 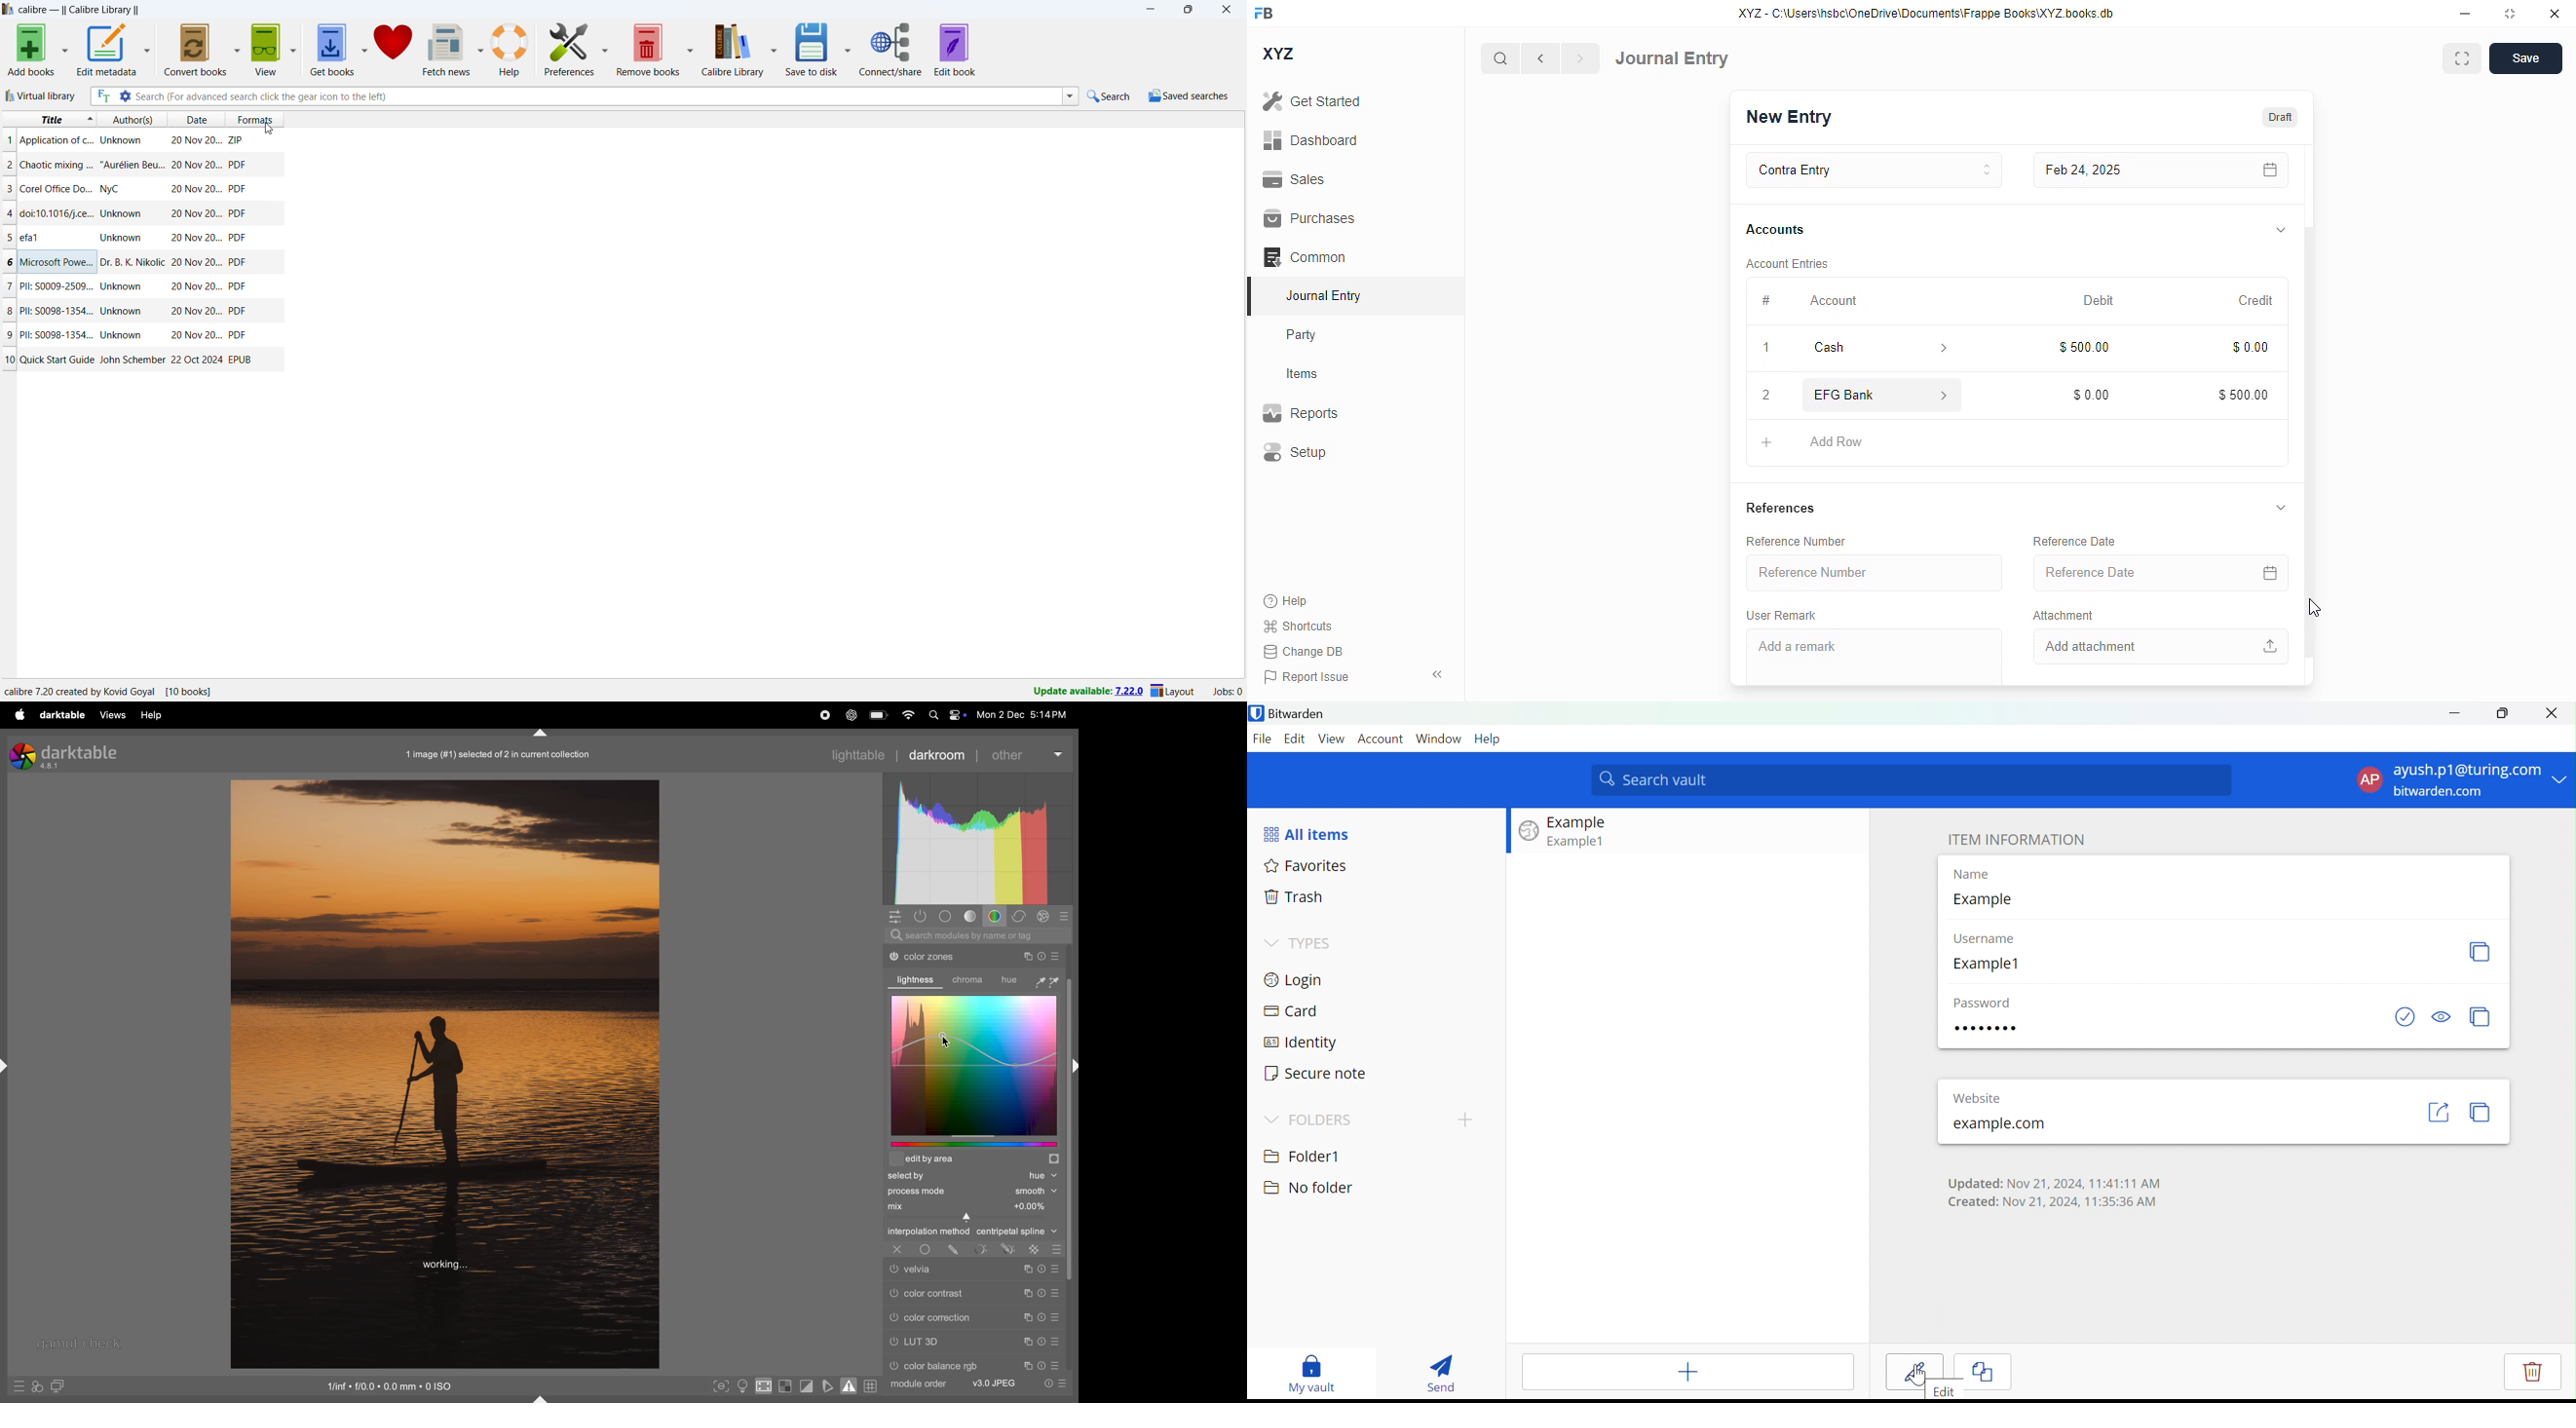 I want to click on Timer, so click(x=1042, y=1293).